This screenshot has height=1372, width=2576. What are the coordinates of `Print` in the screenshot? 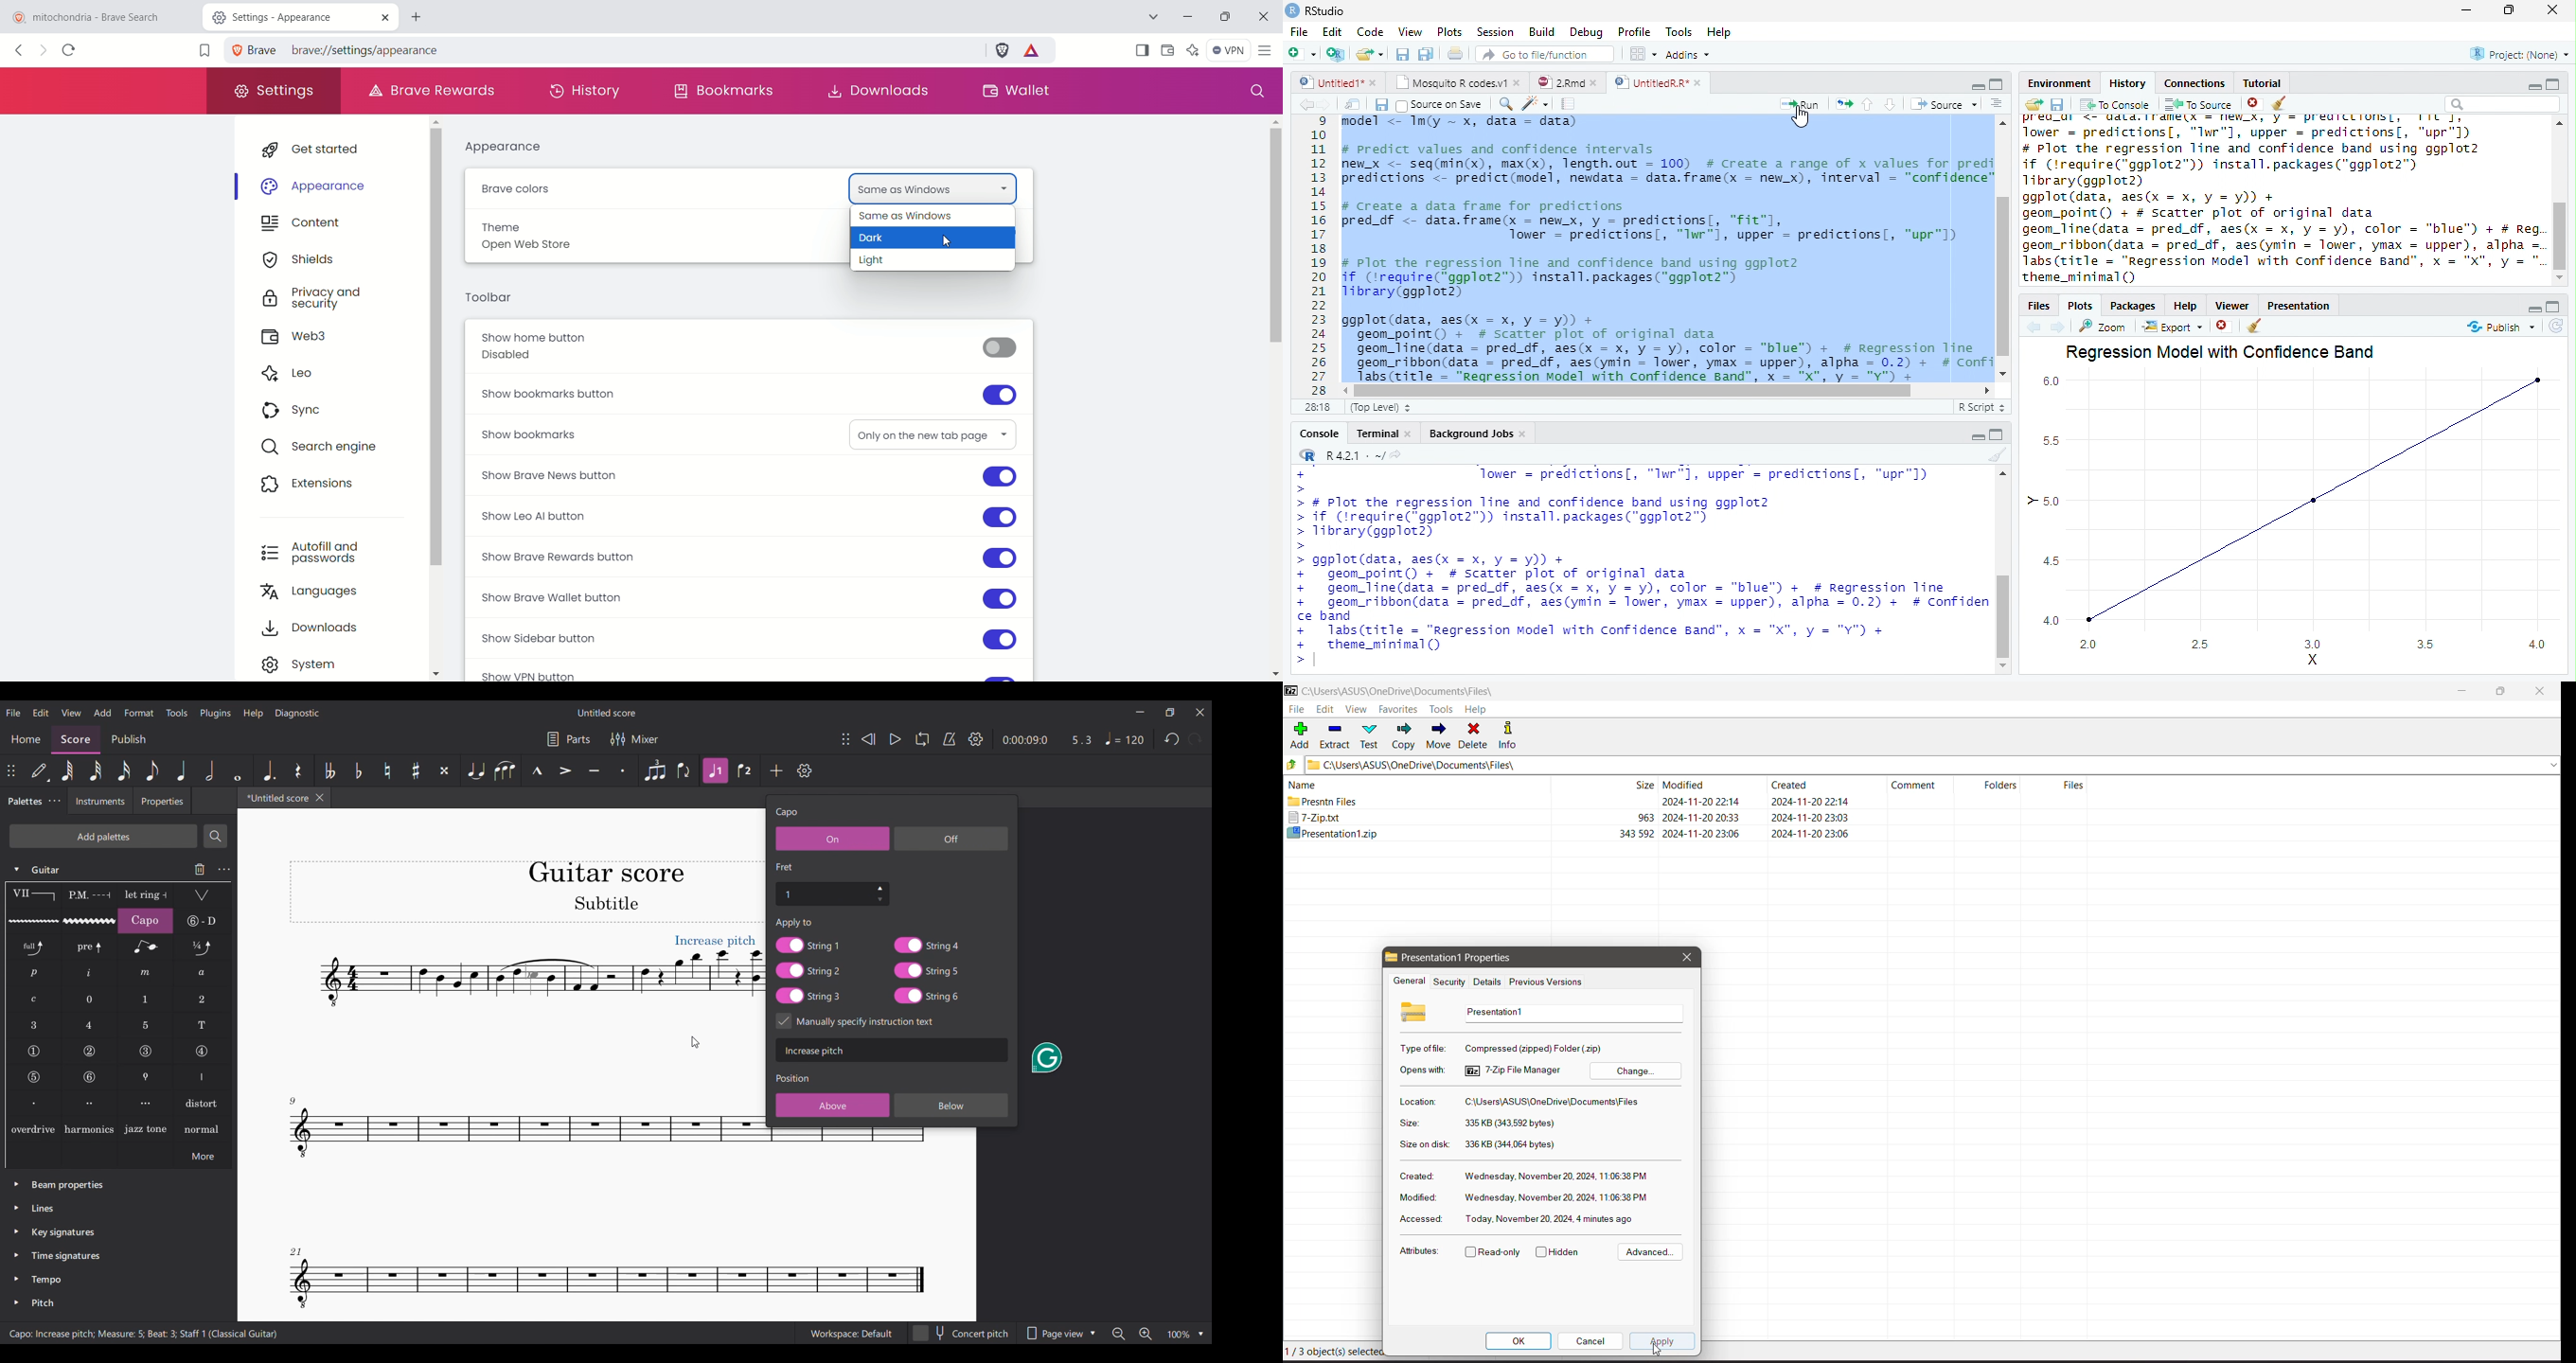 It's located at (1456, 55).